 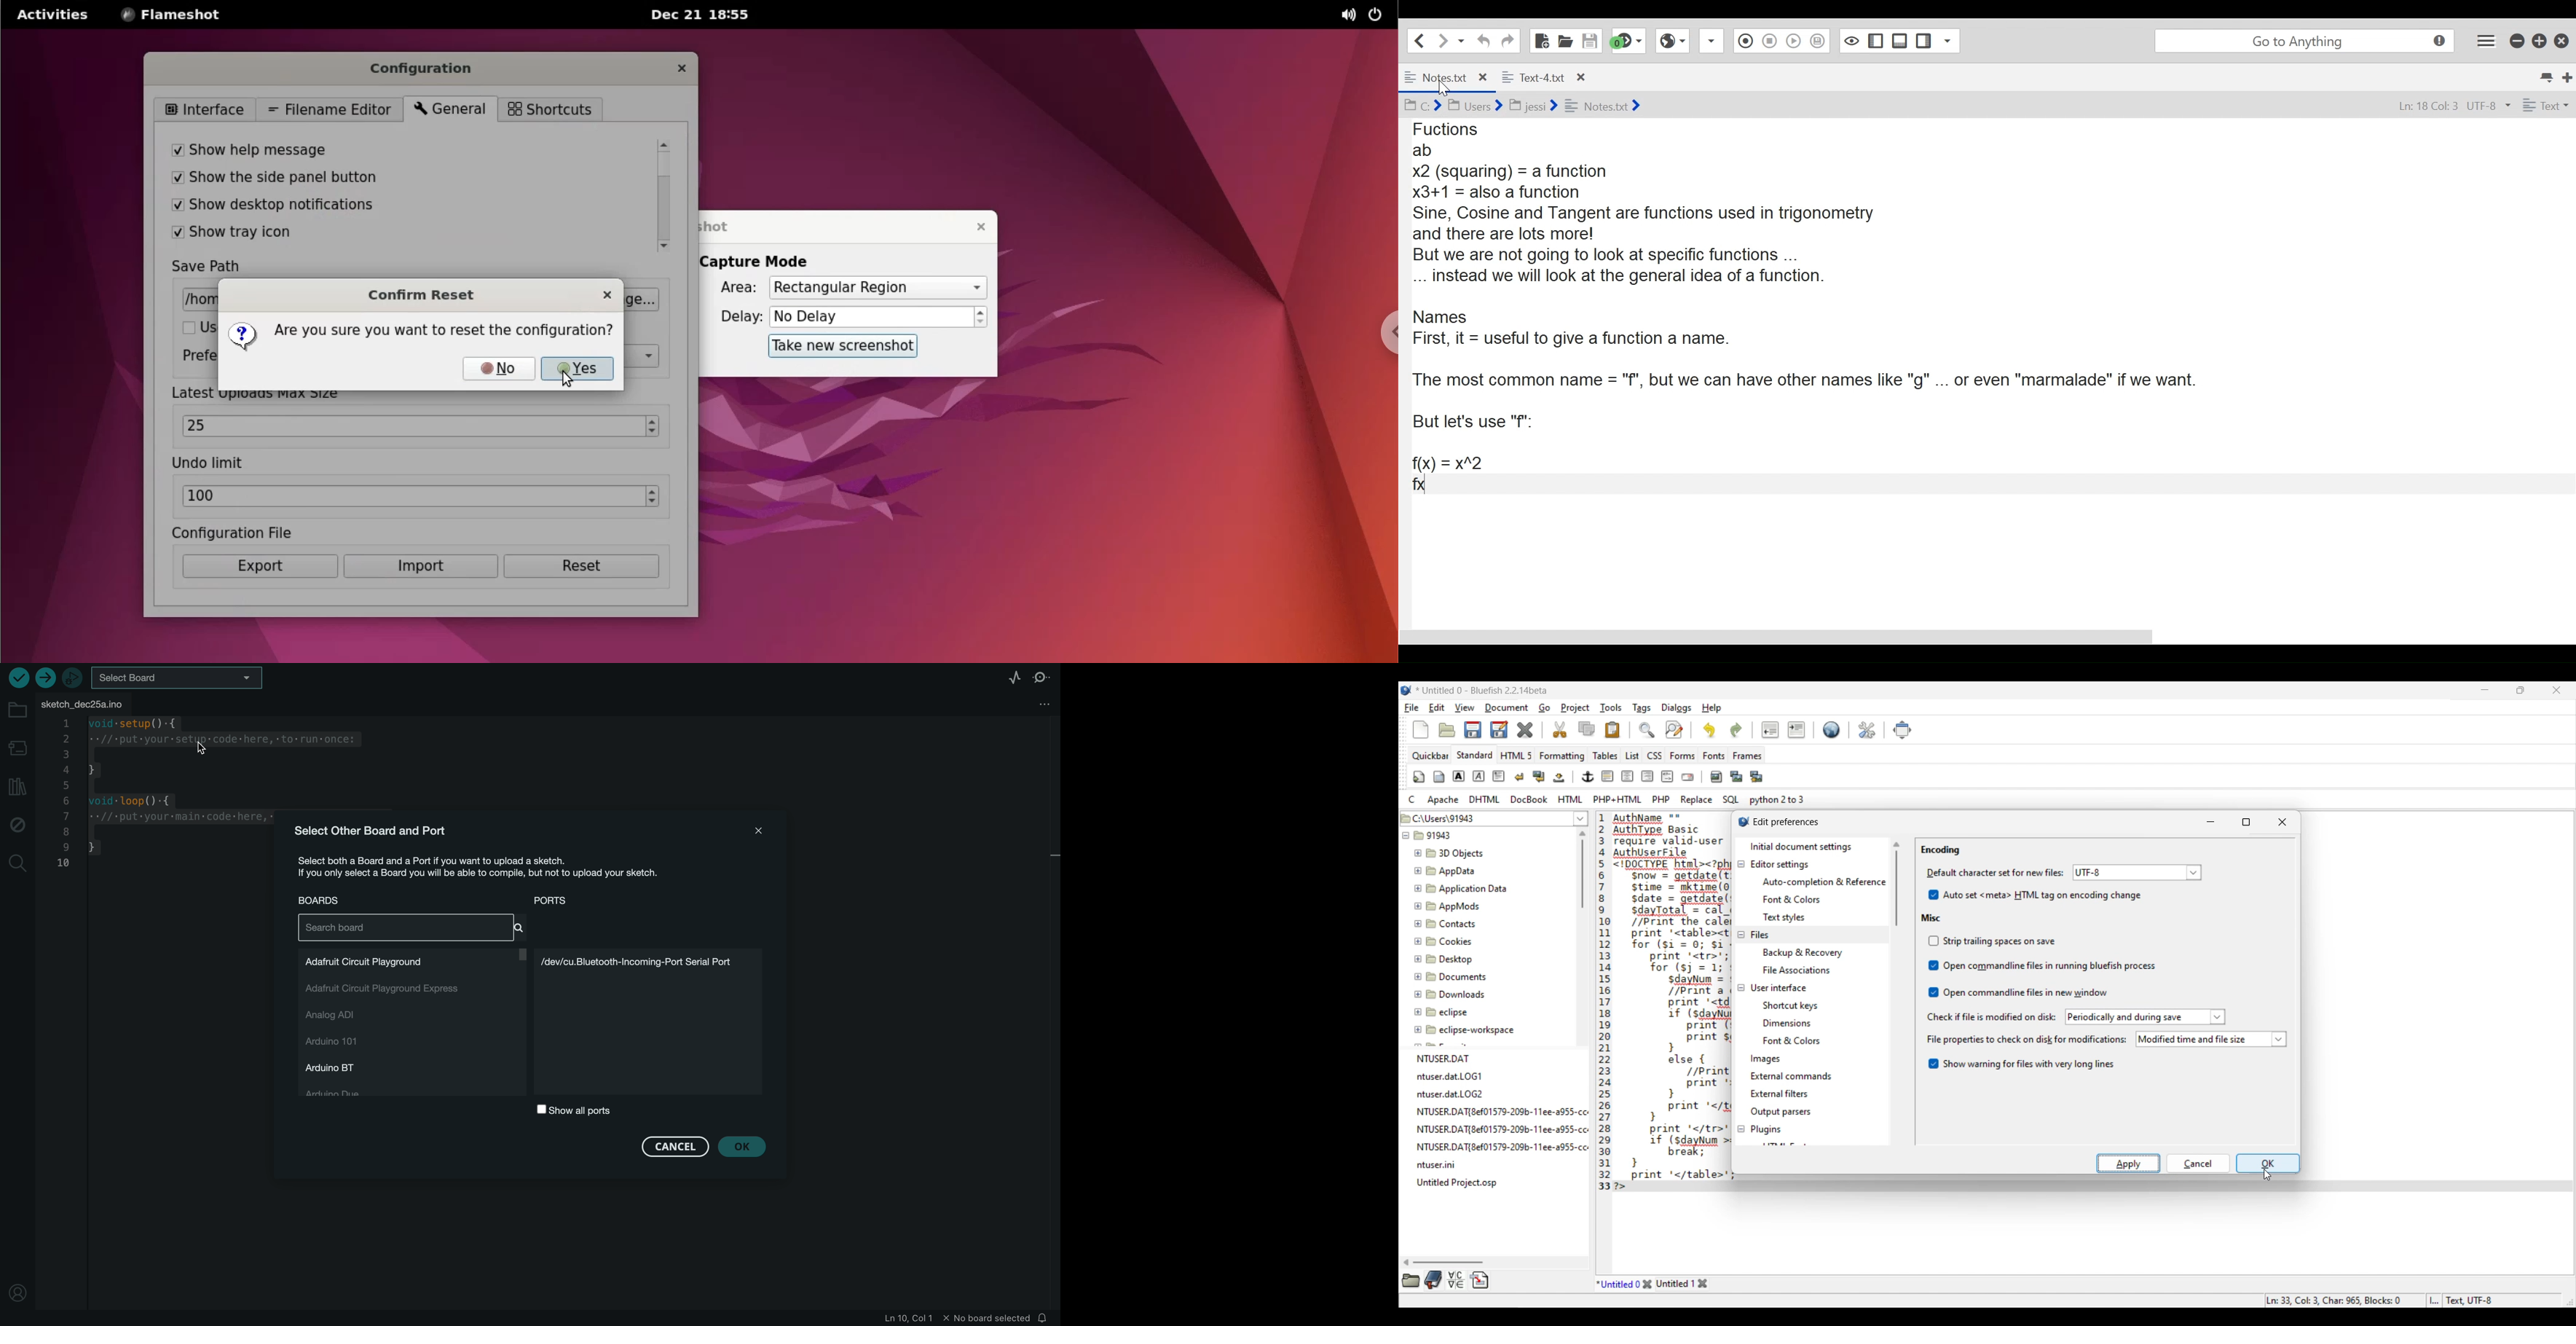 What do you see at coordinates (1035, 704) in the screenshot?
I see `file setting` at bounding box center [1035, 704].